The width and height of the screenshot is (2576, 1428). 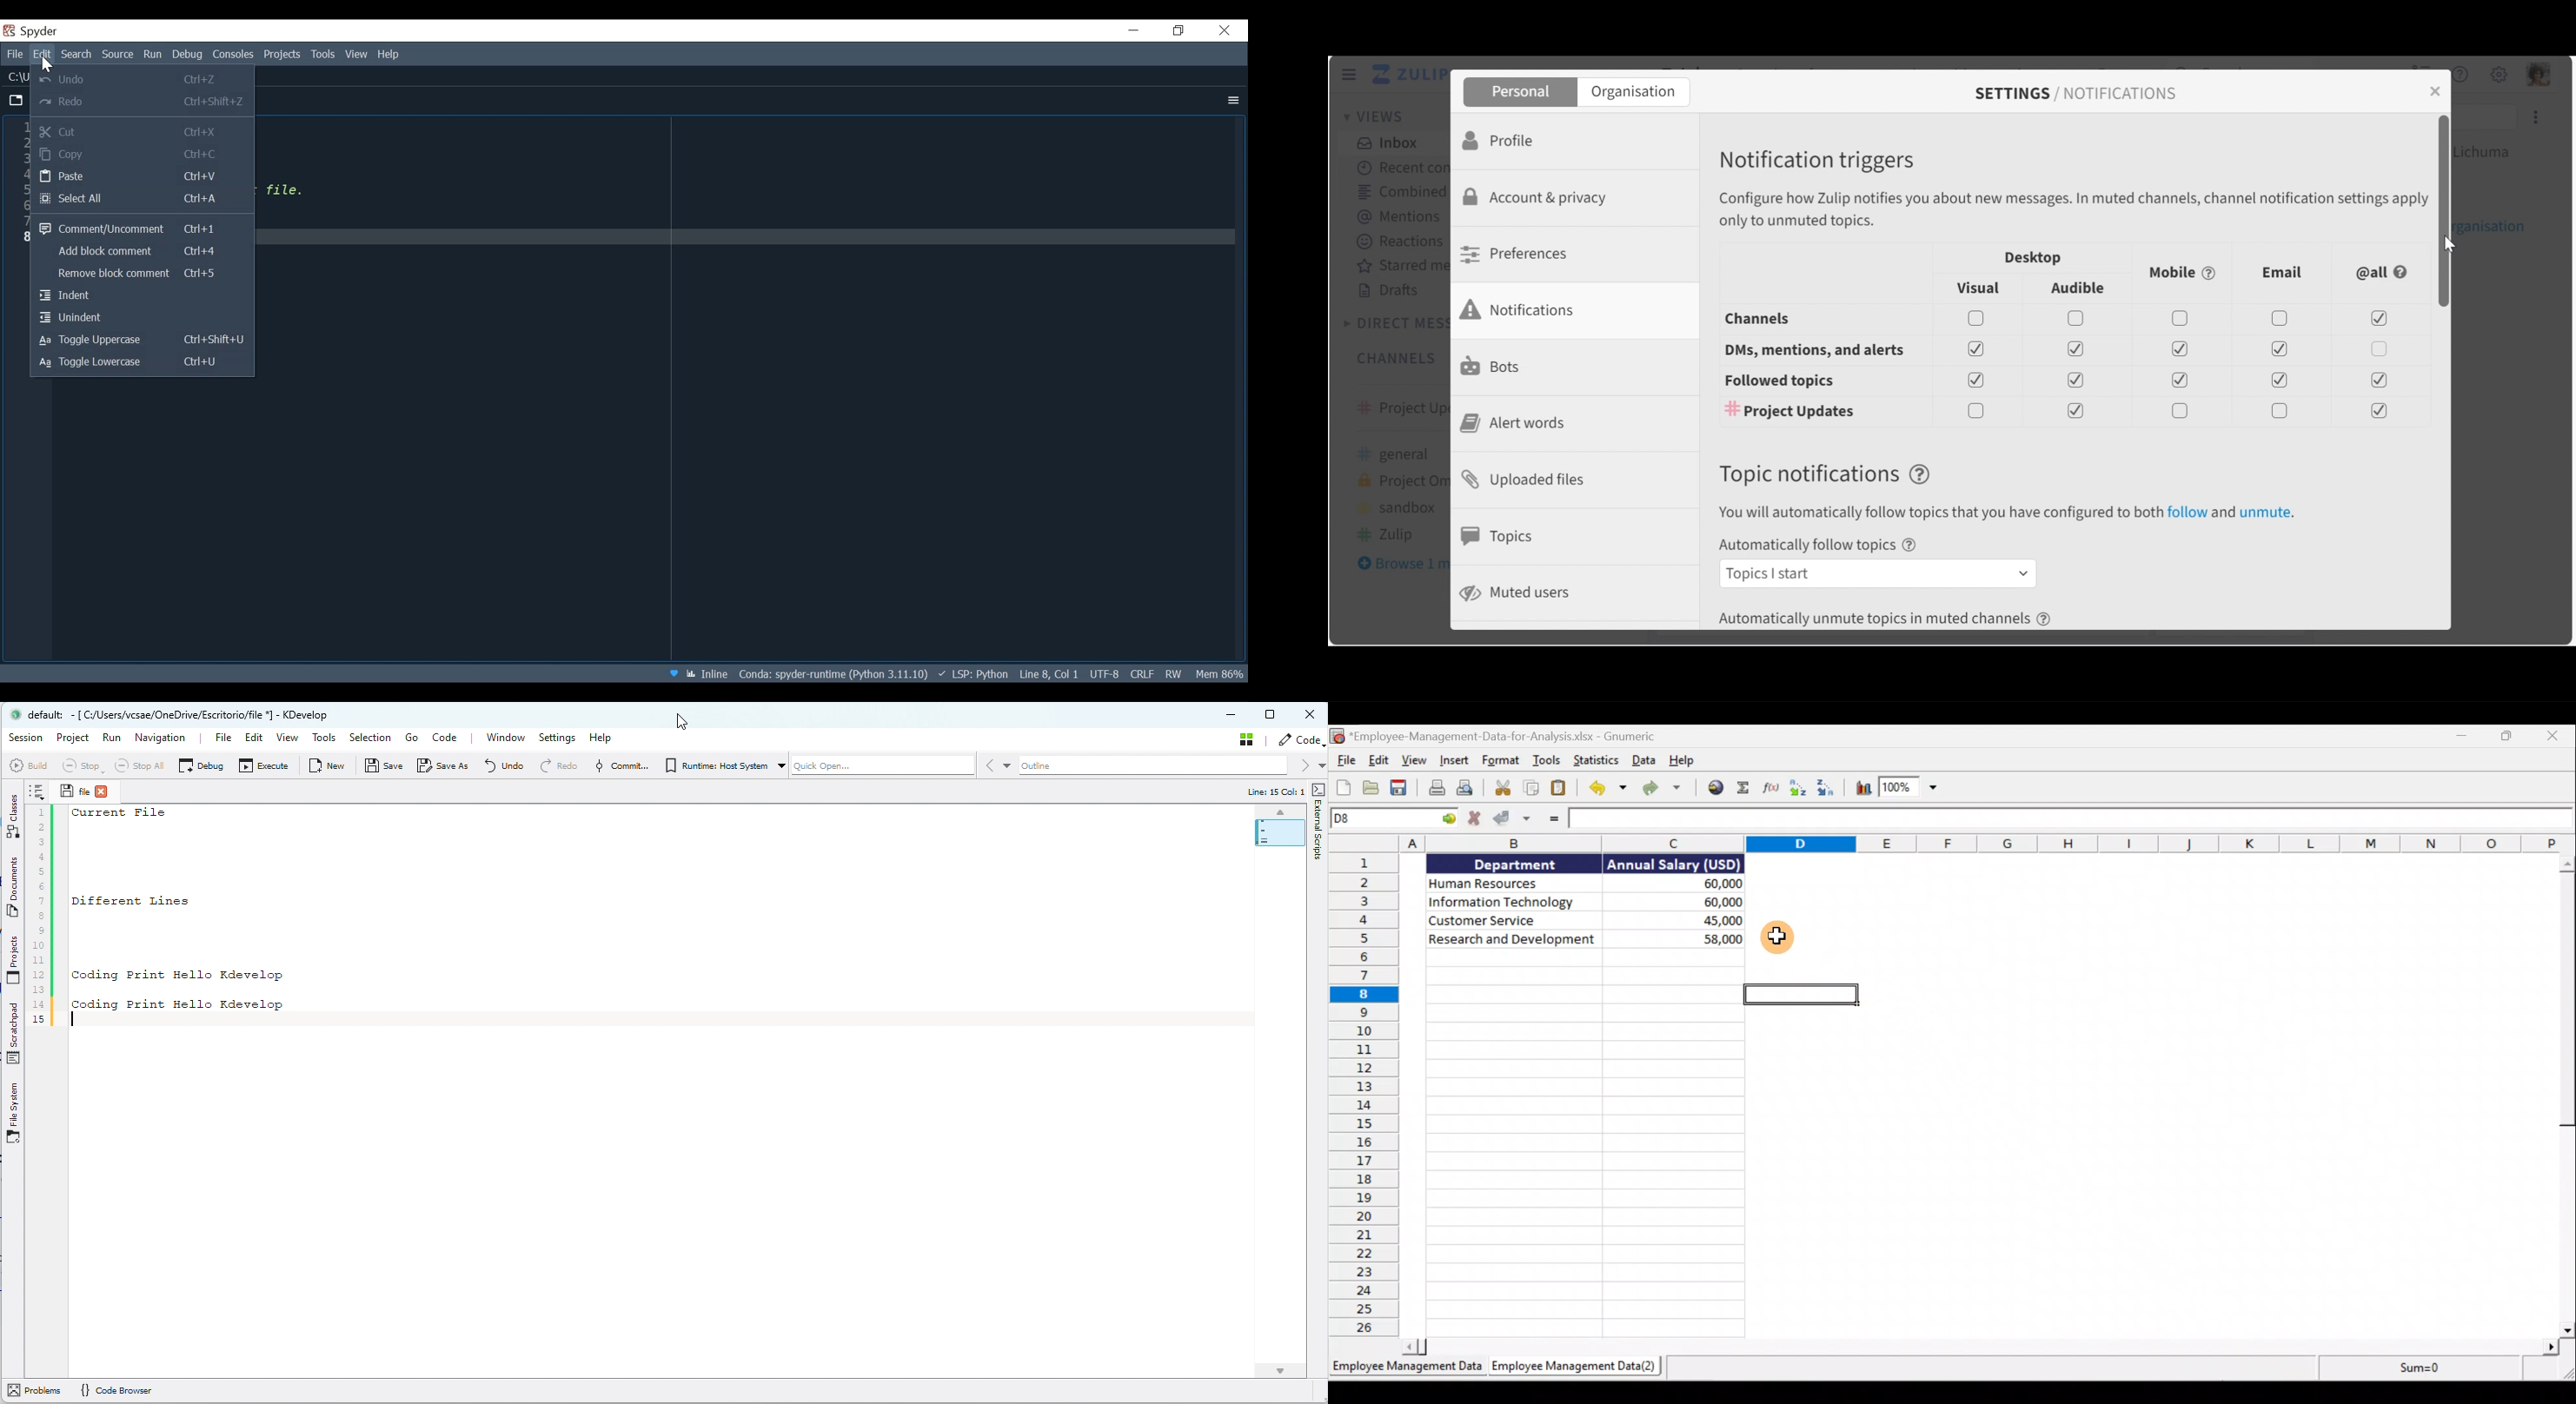 What do you see at coordinates (1518, 423) in the screenshot?
I see `Alert Words` at bounding box center [1518, 423].